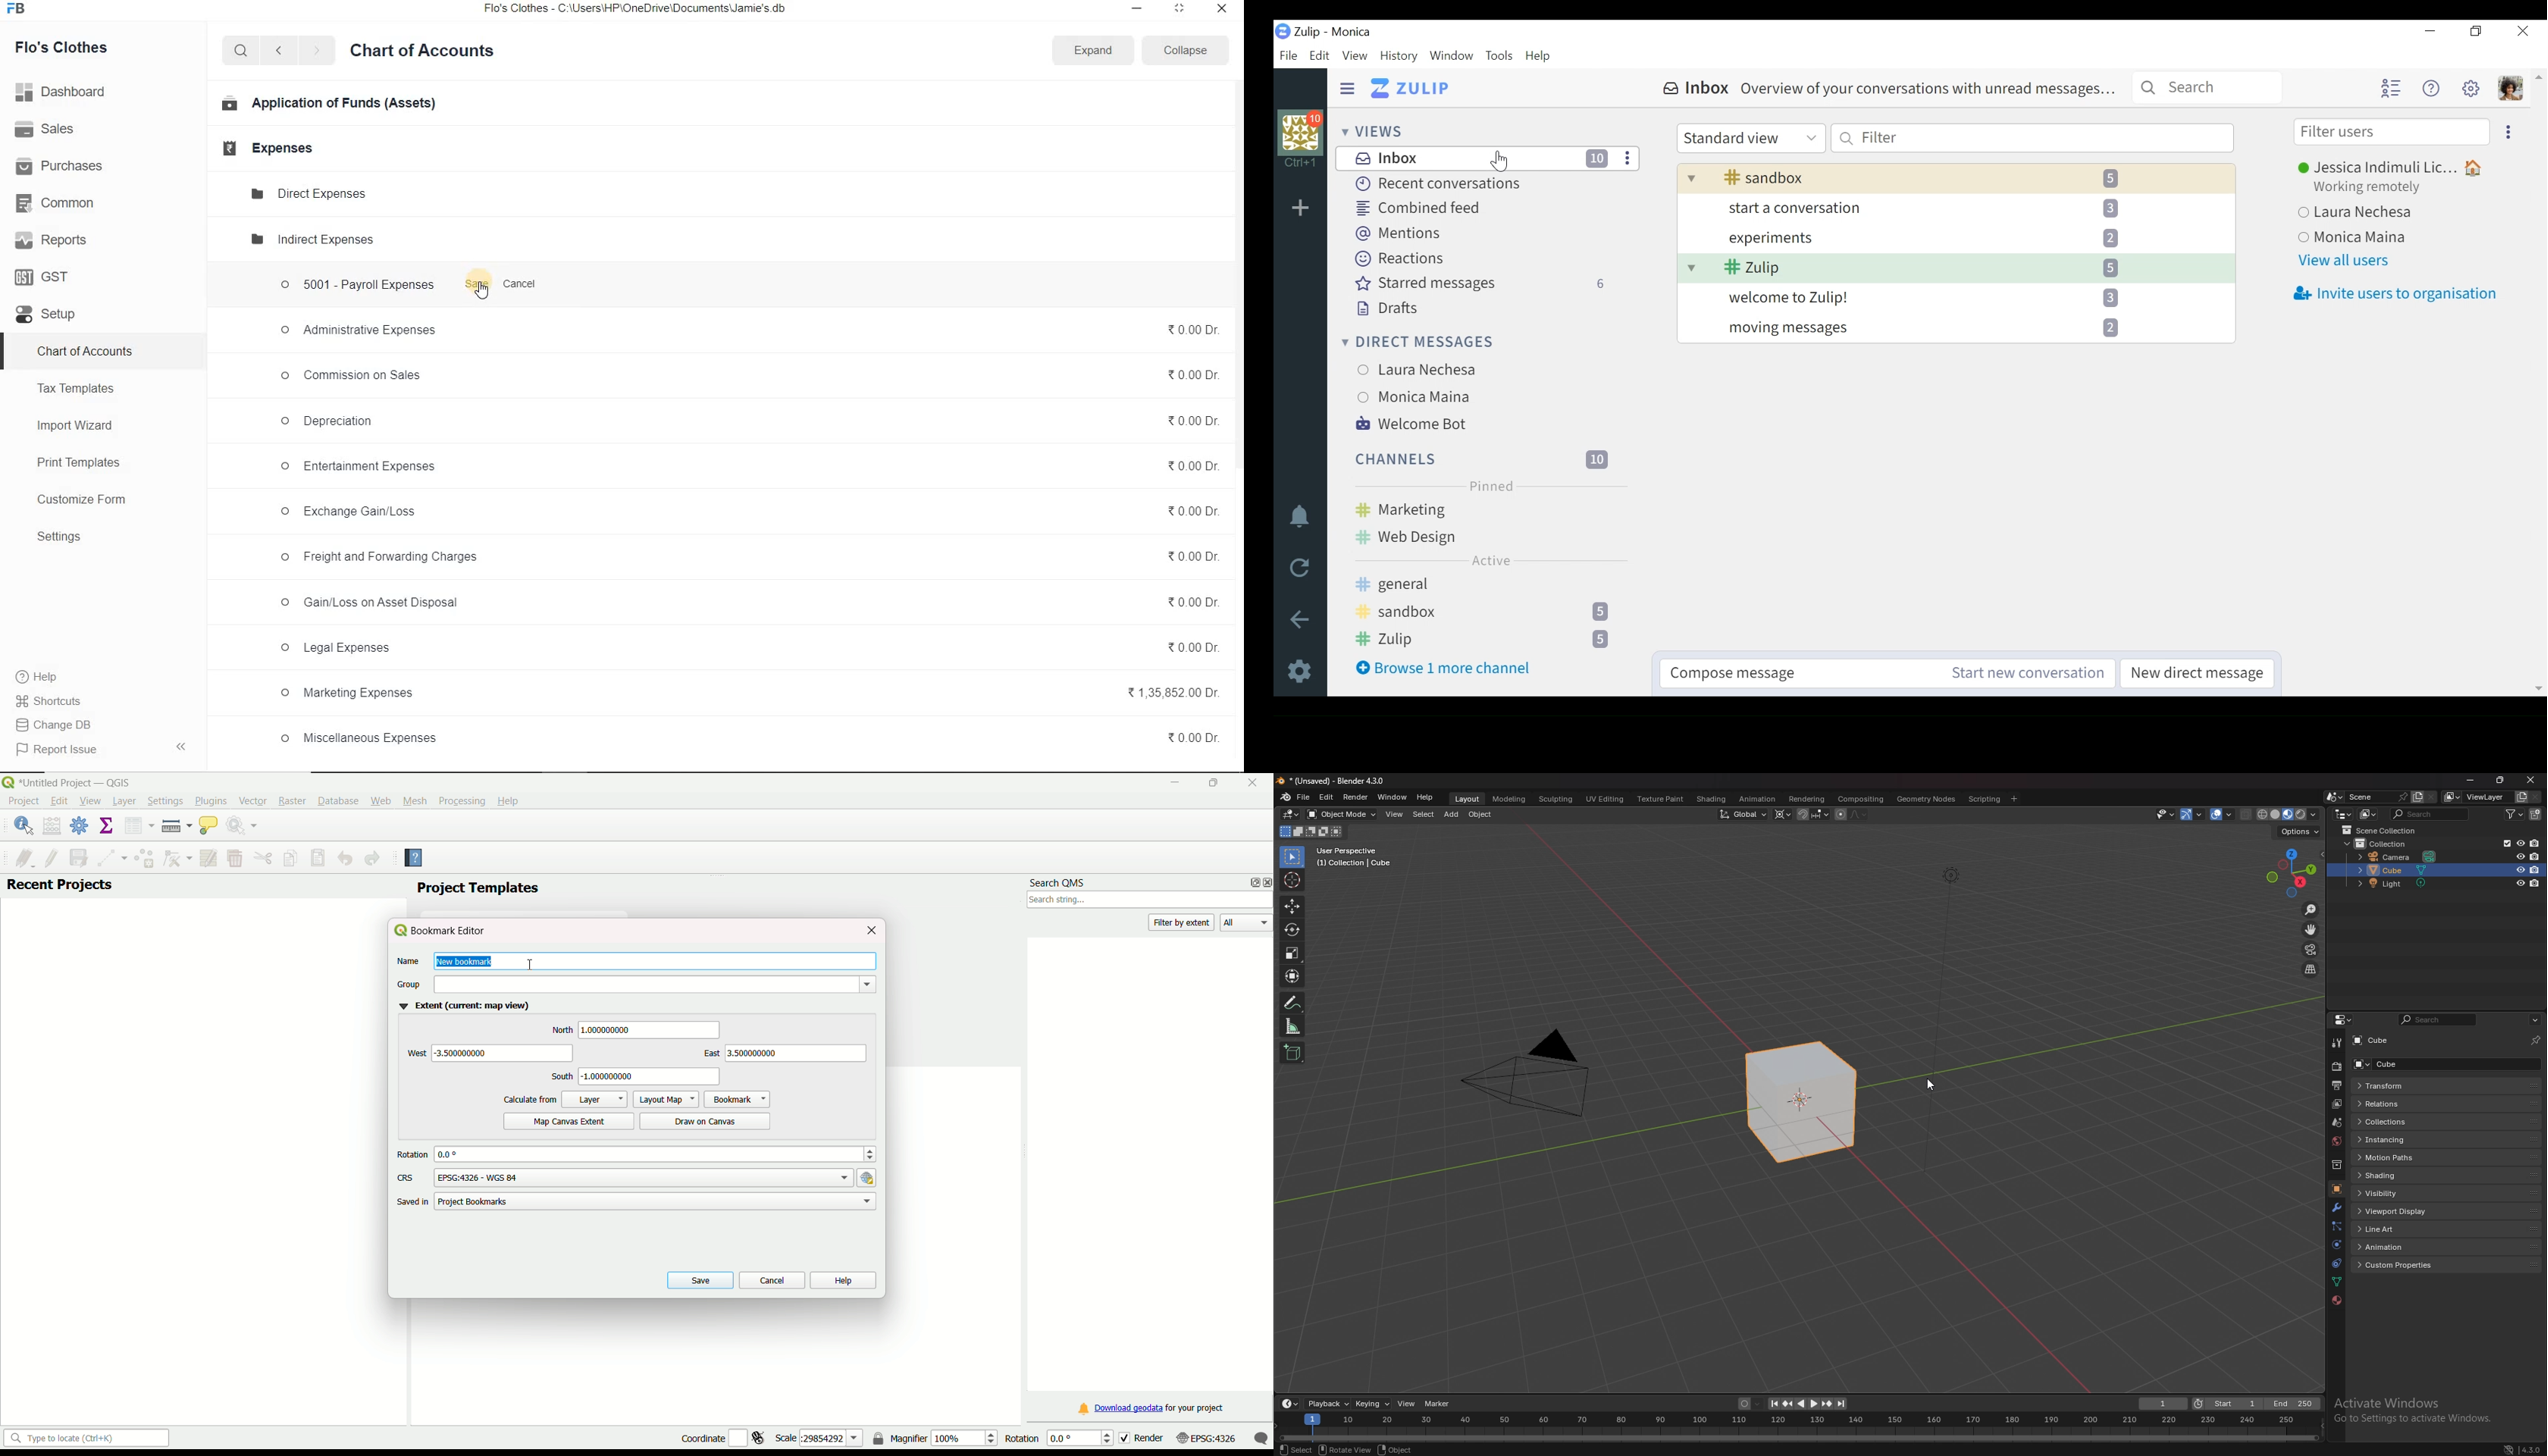 The height and width of the screenshot is (1456, 2548). Describe the element at coordinates (1955, 298) in the screenshot. I see `Overview of your unread conversation with unread messages` at that location.